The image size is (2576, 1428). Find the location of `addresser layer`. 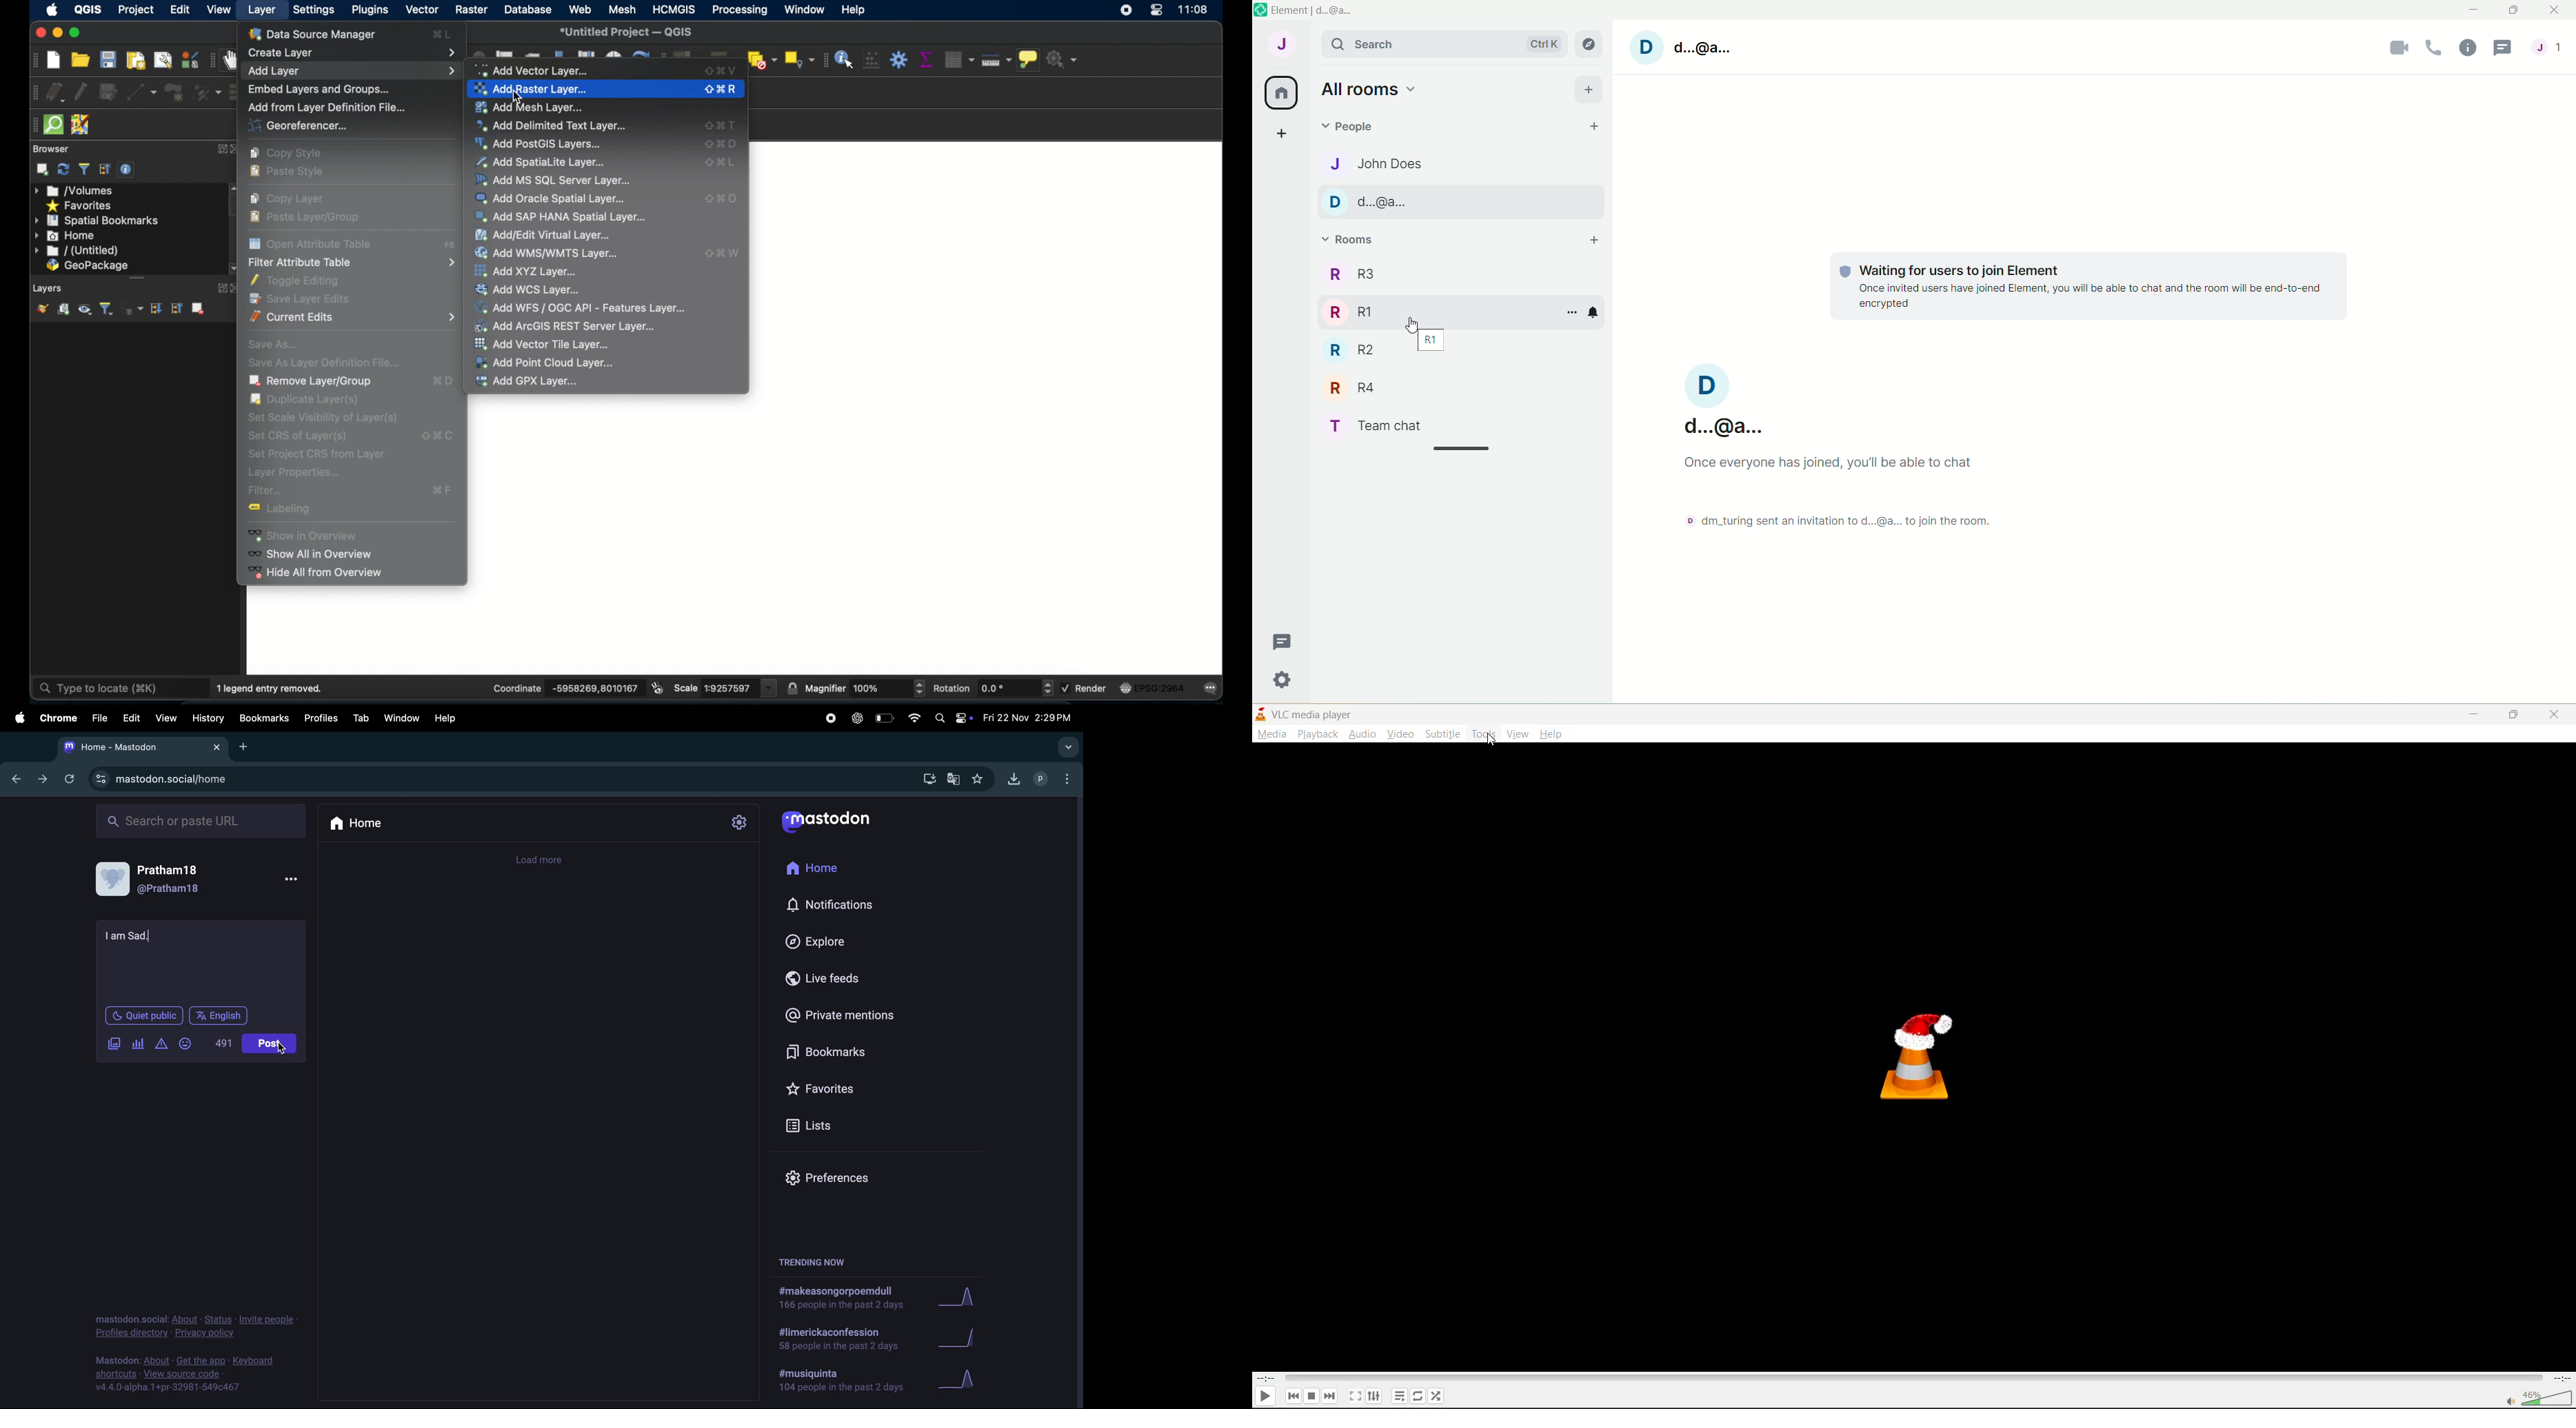

addresser layer is located at coordinates (532, 89).